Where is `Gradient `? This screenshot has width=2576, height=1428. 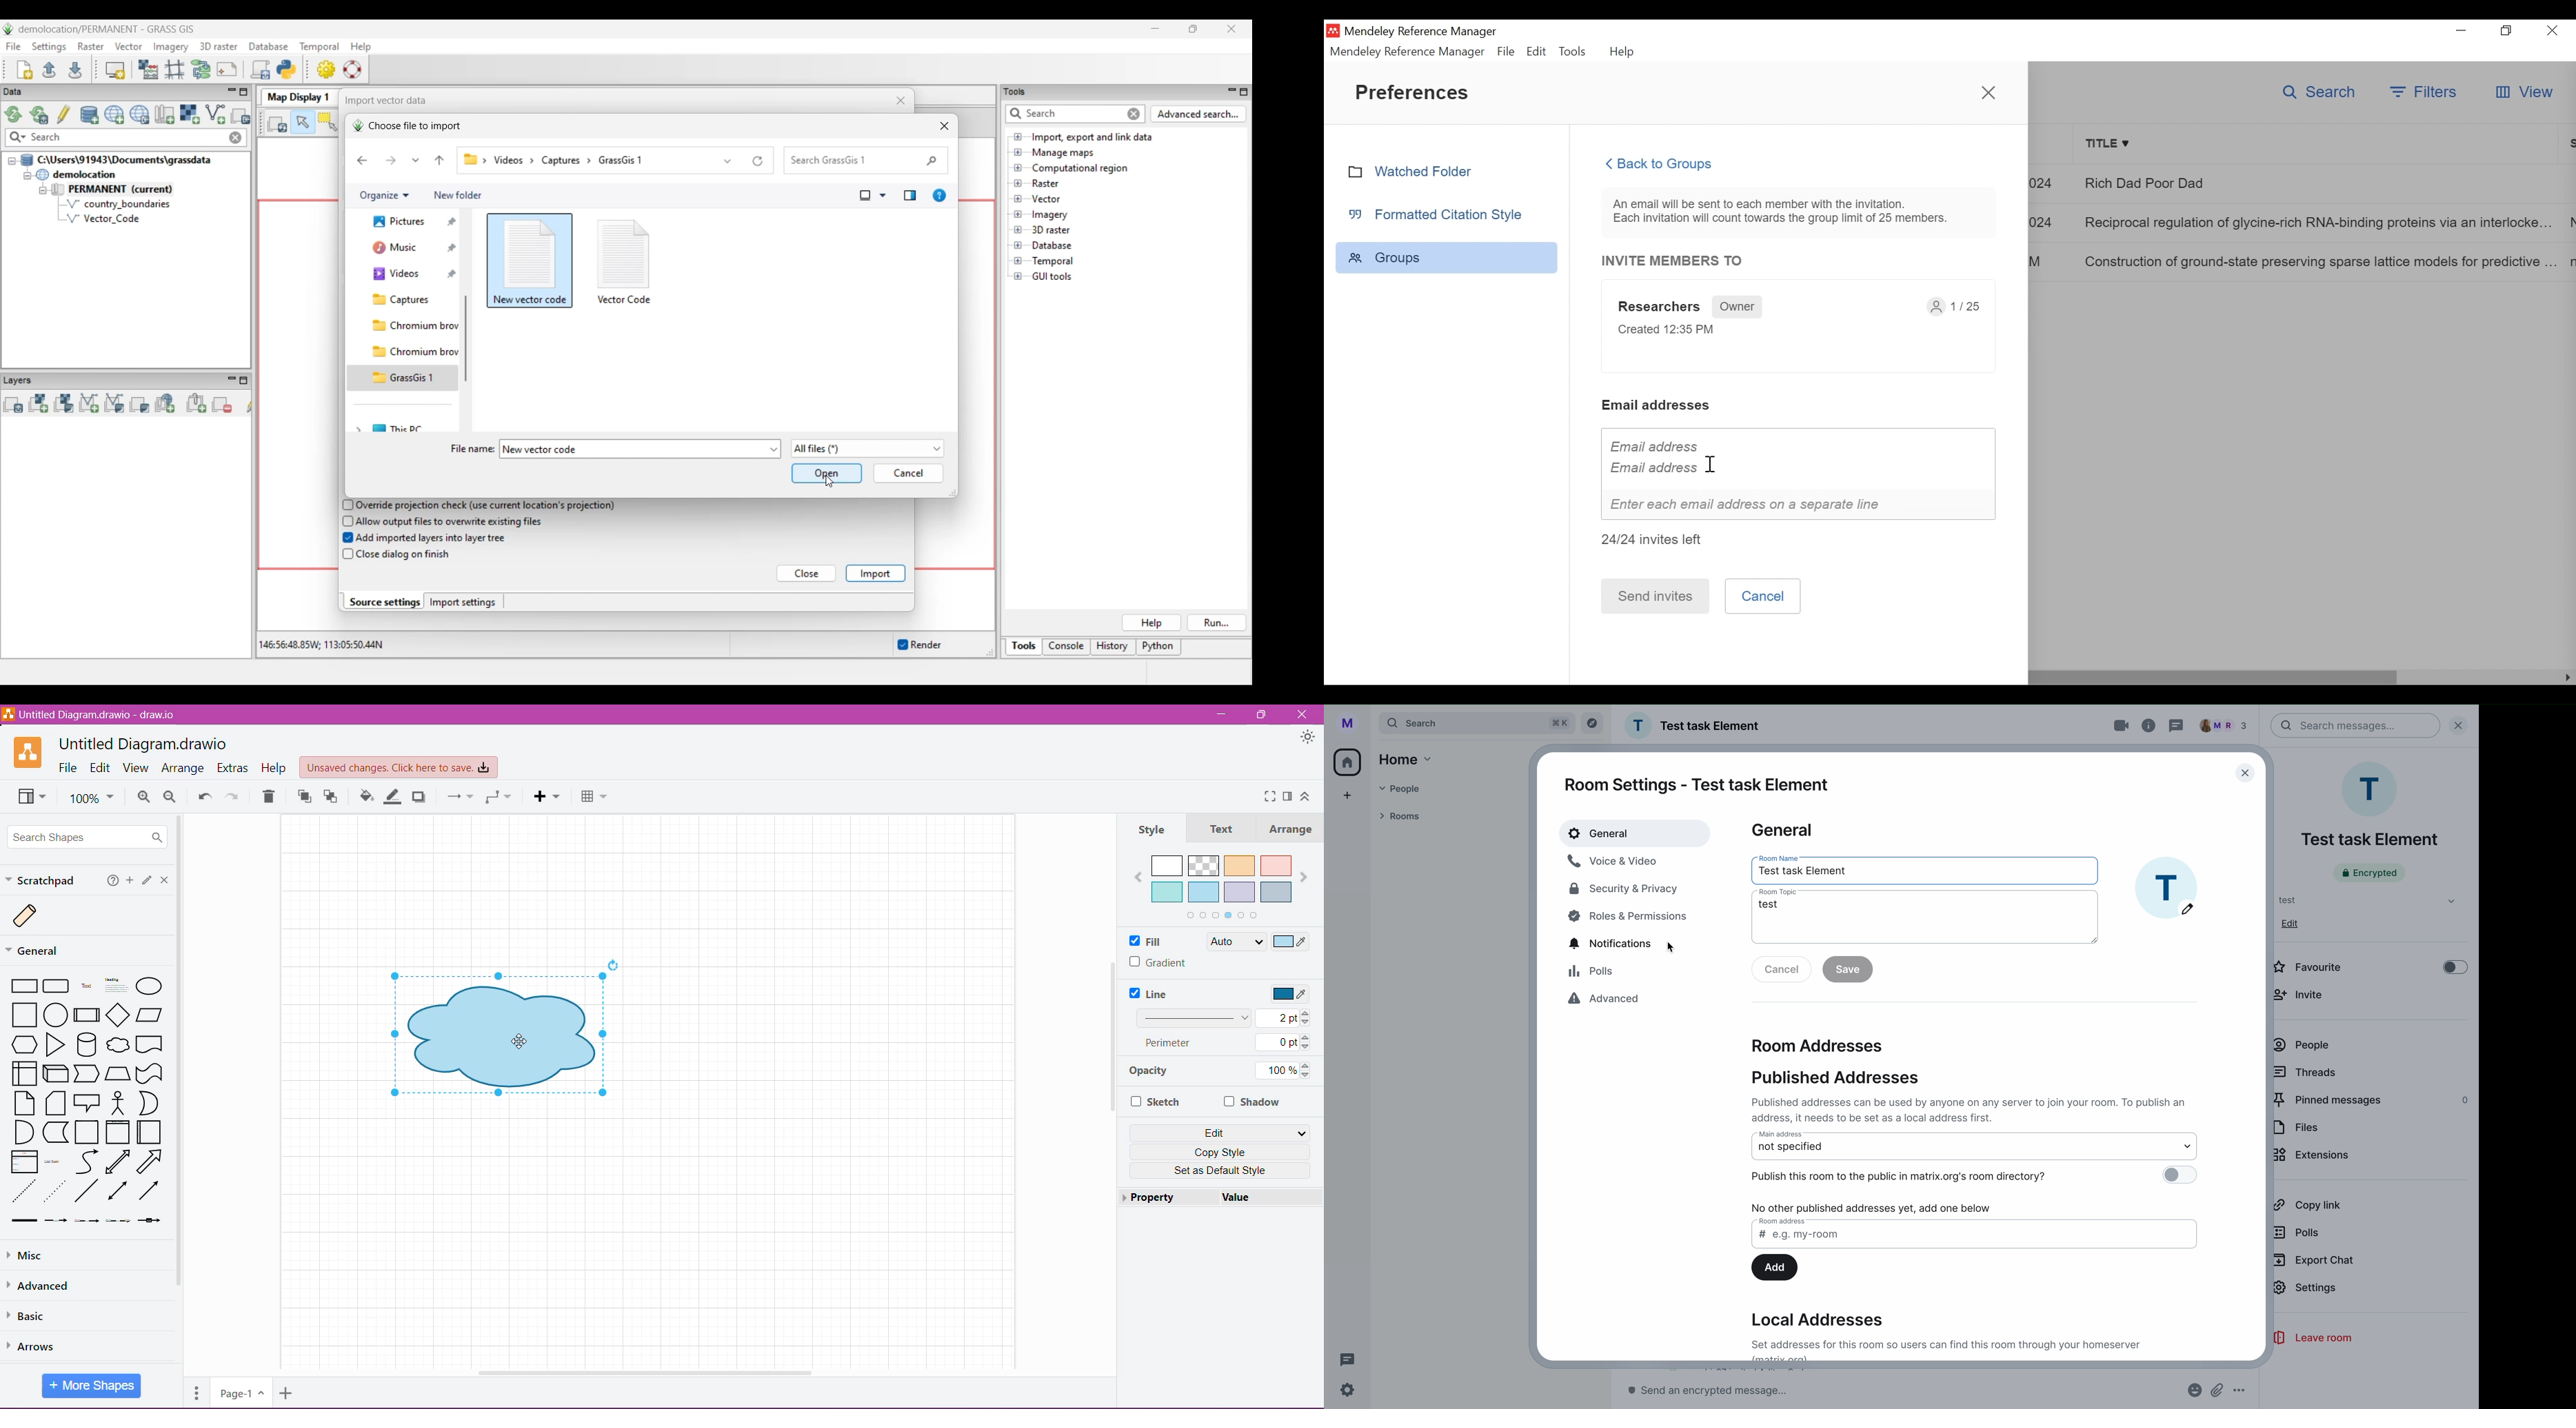
Gradient  is located at coordinates (1160, 963).